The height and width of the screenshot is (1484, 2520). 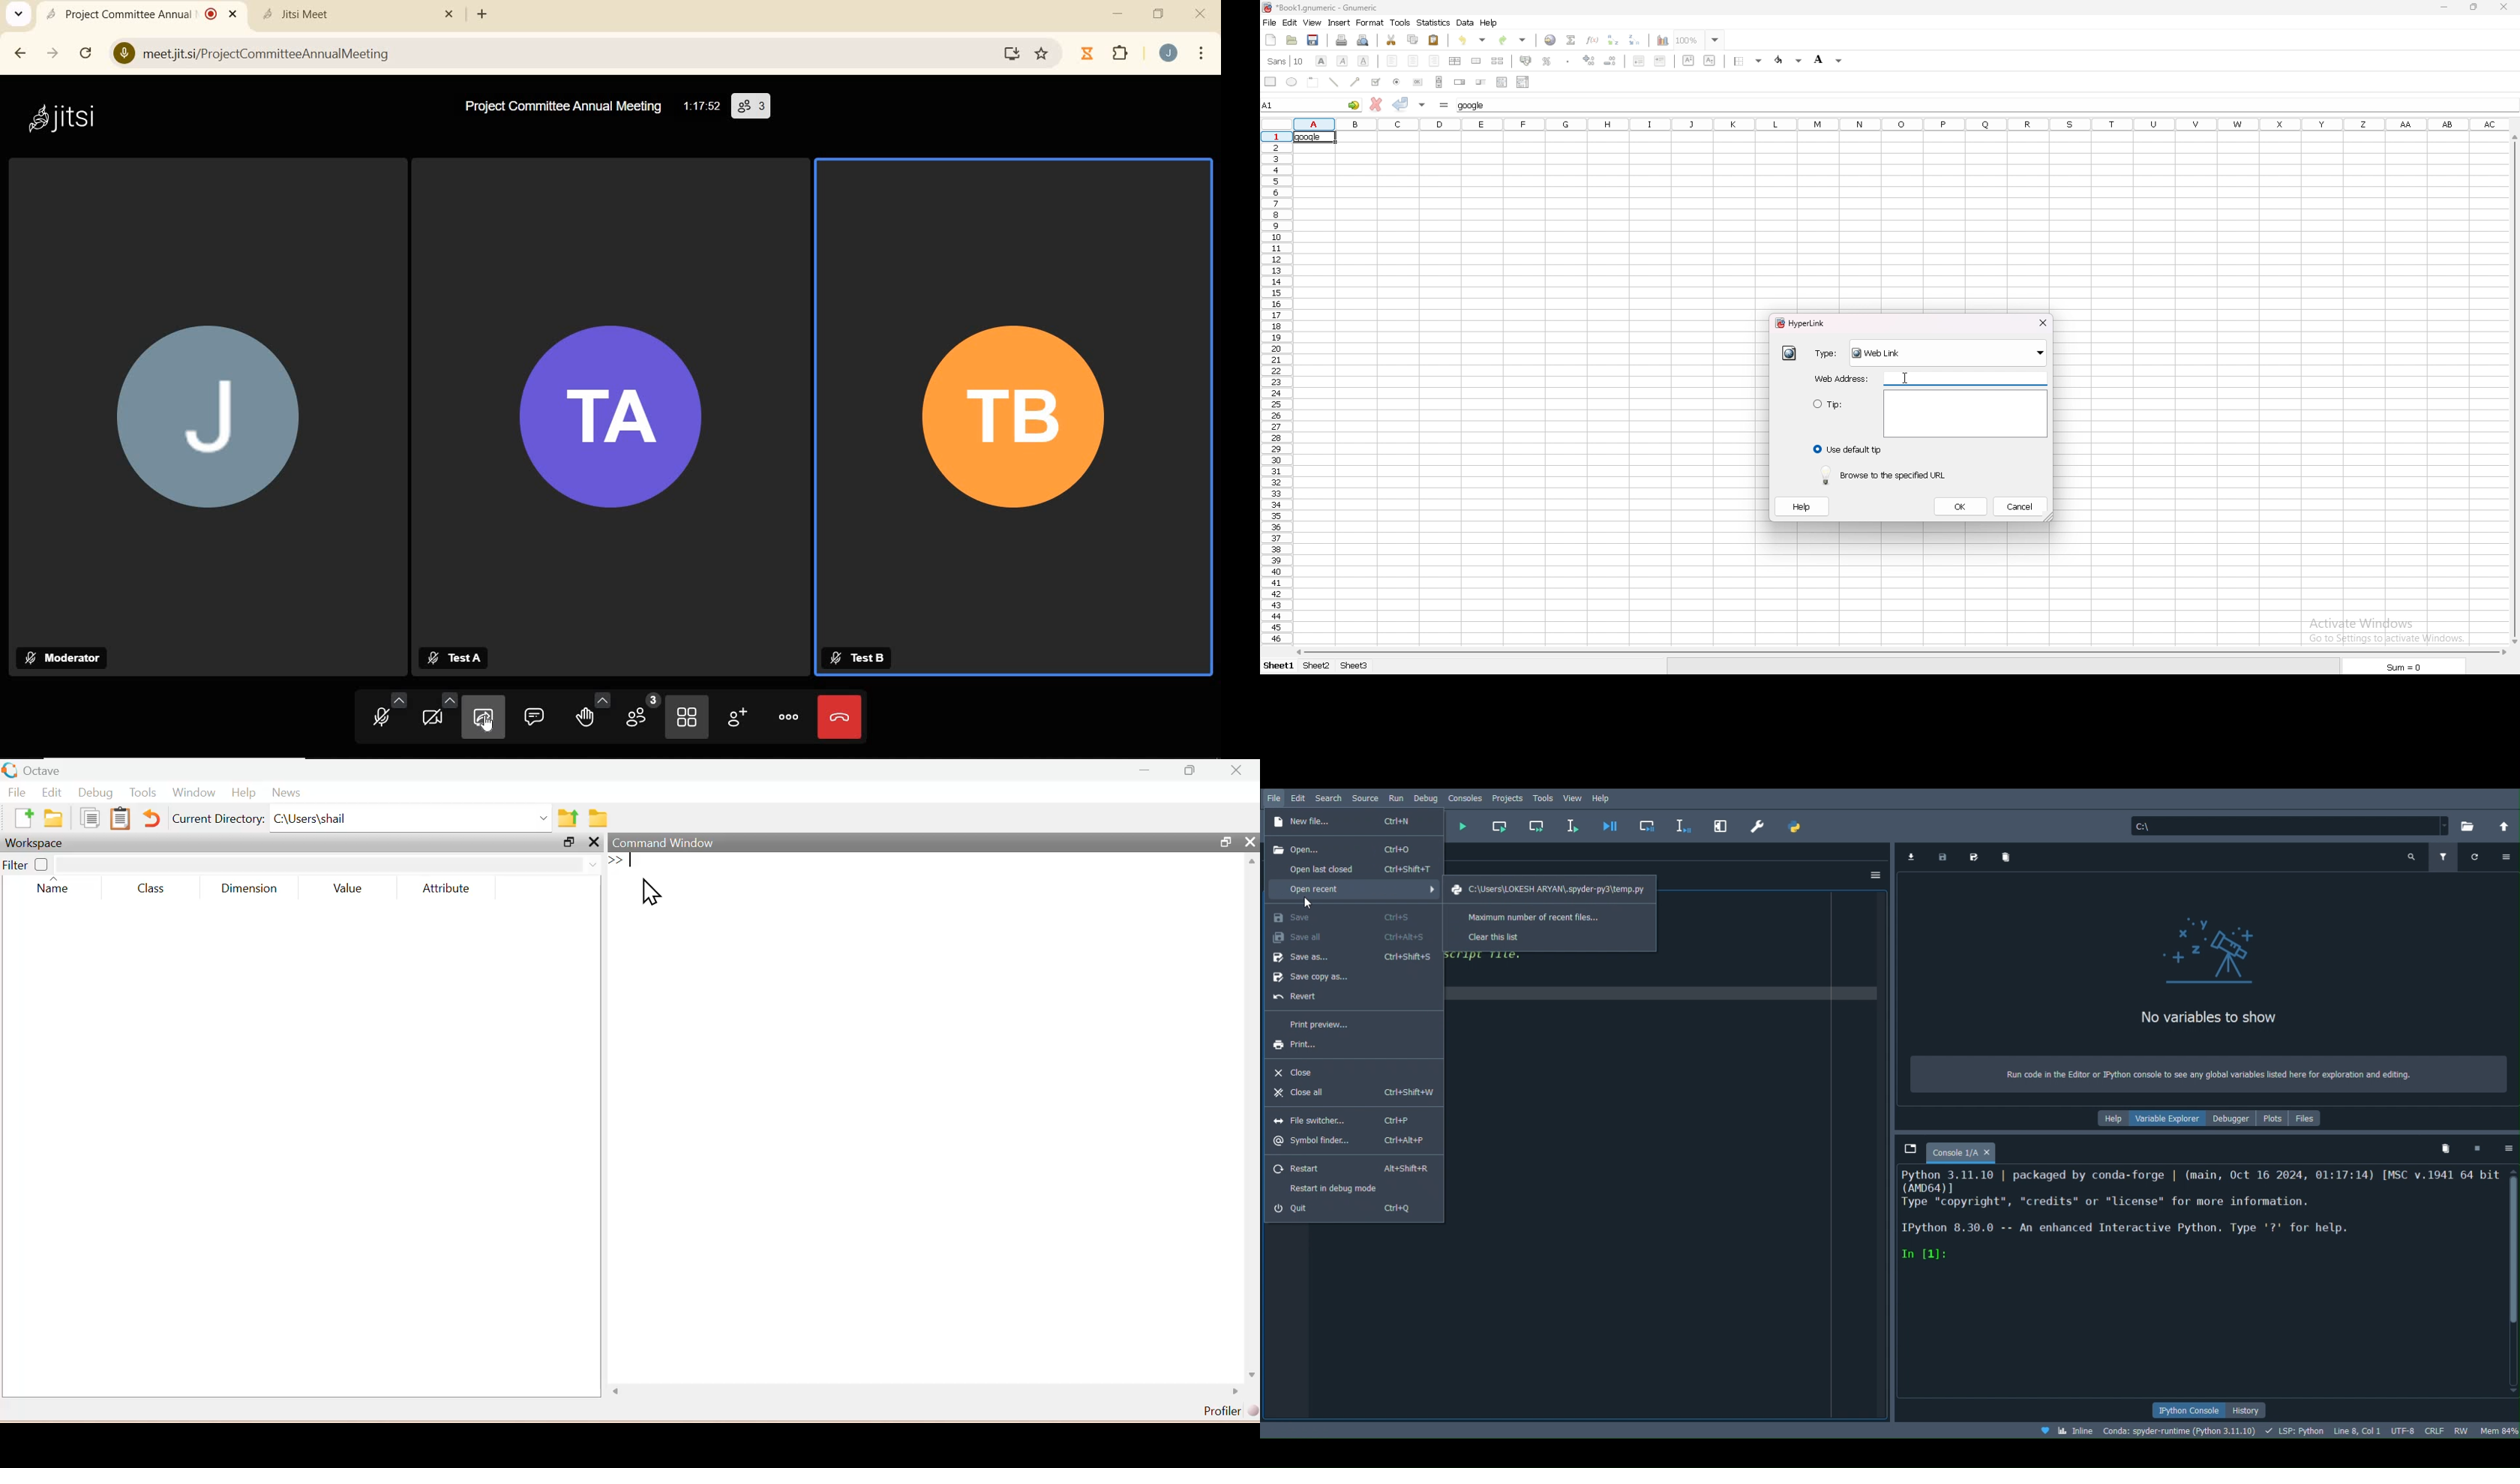 What do you see at coordinates (2511, 370) in the screenshot?
I see `cursor` at bounding box center [2511, 370].